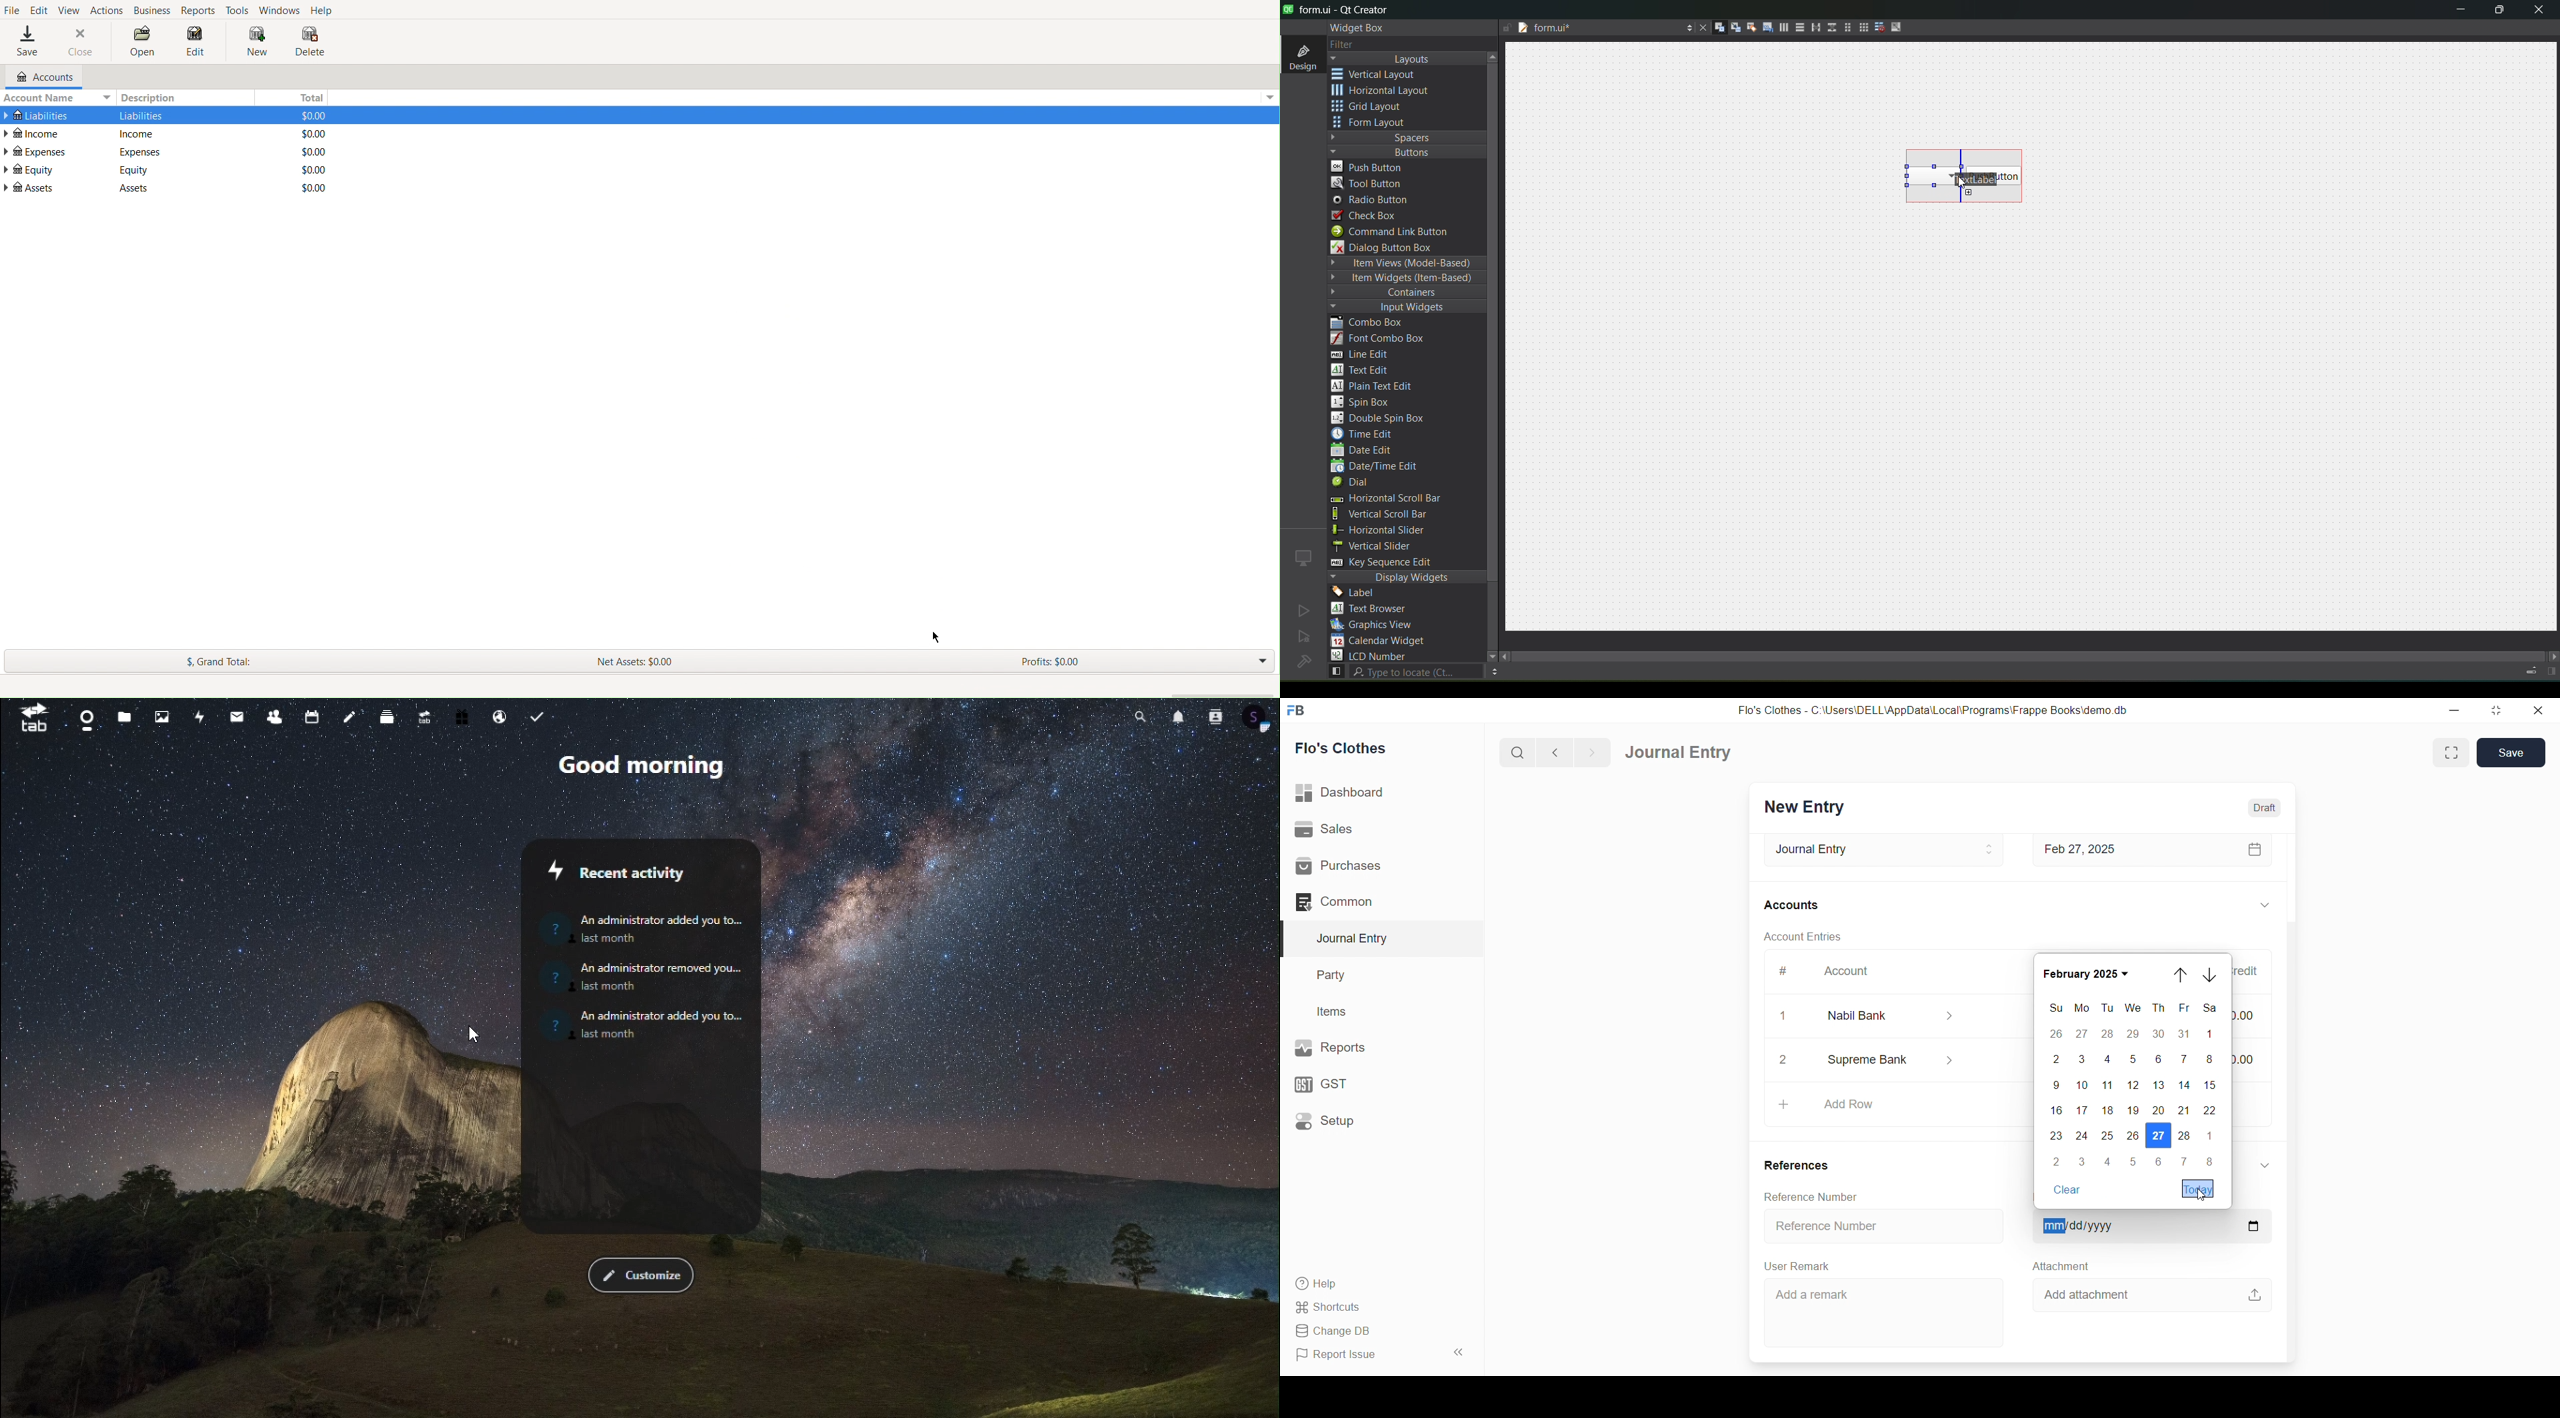  Describe the element at coordinates (124, 718) in the screenshot. I see `files` at that location.